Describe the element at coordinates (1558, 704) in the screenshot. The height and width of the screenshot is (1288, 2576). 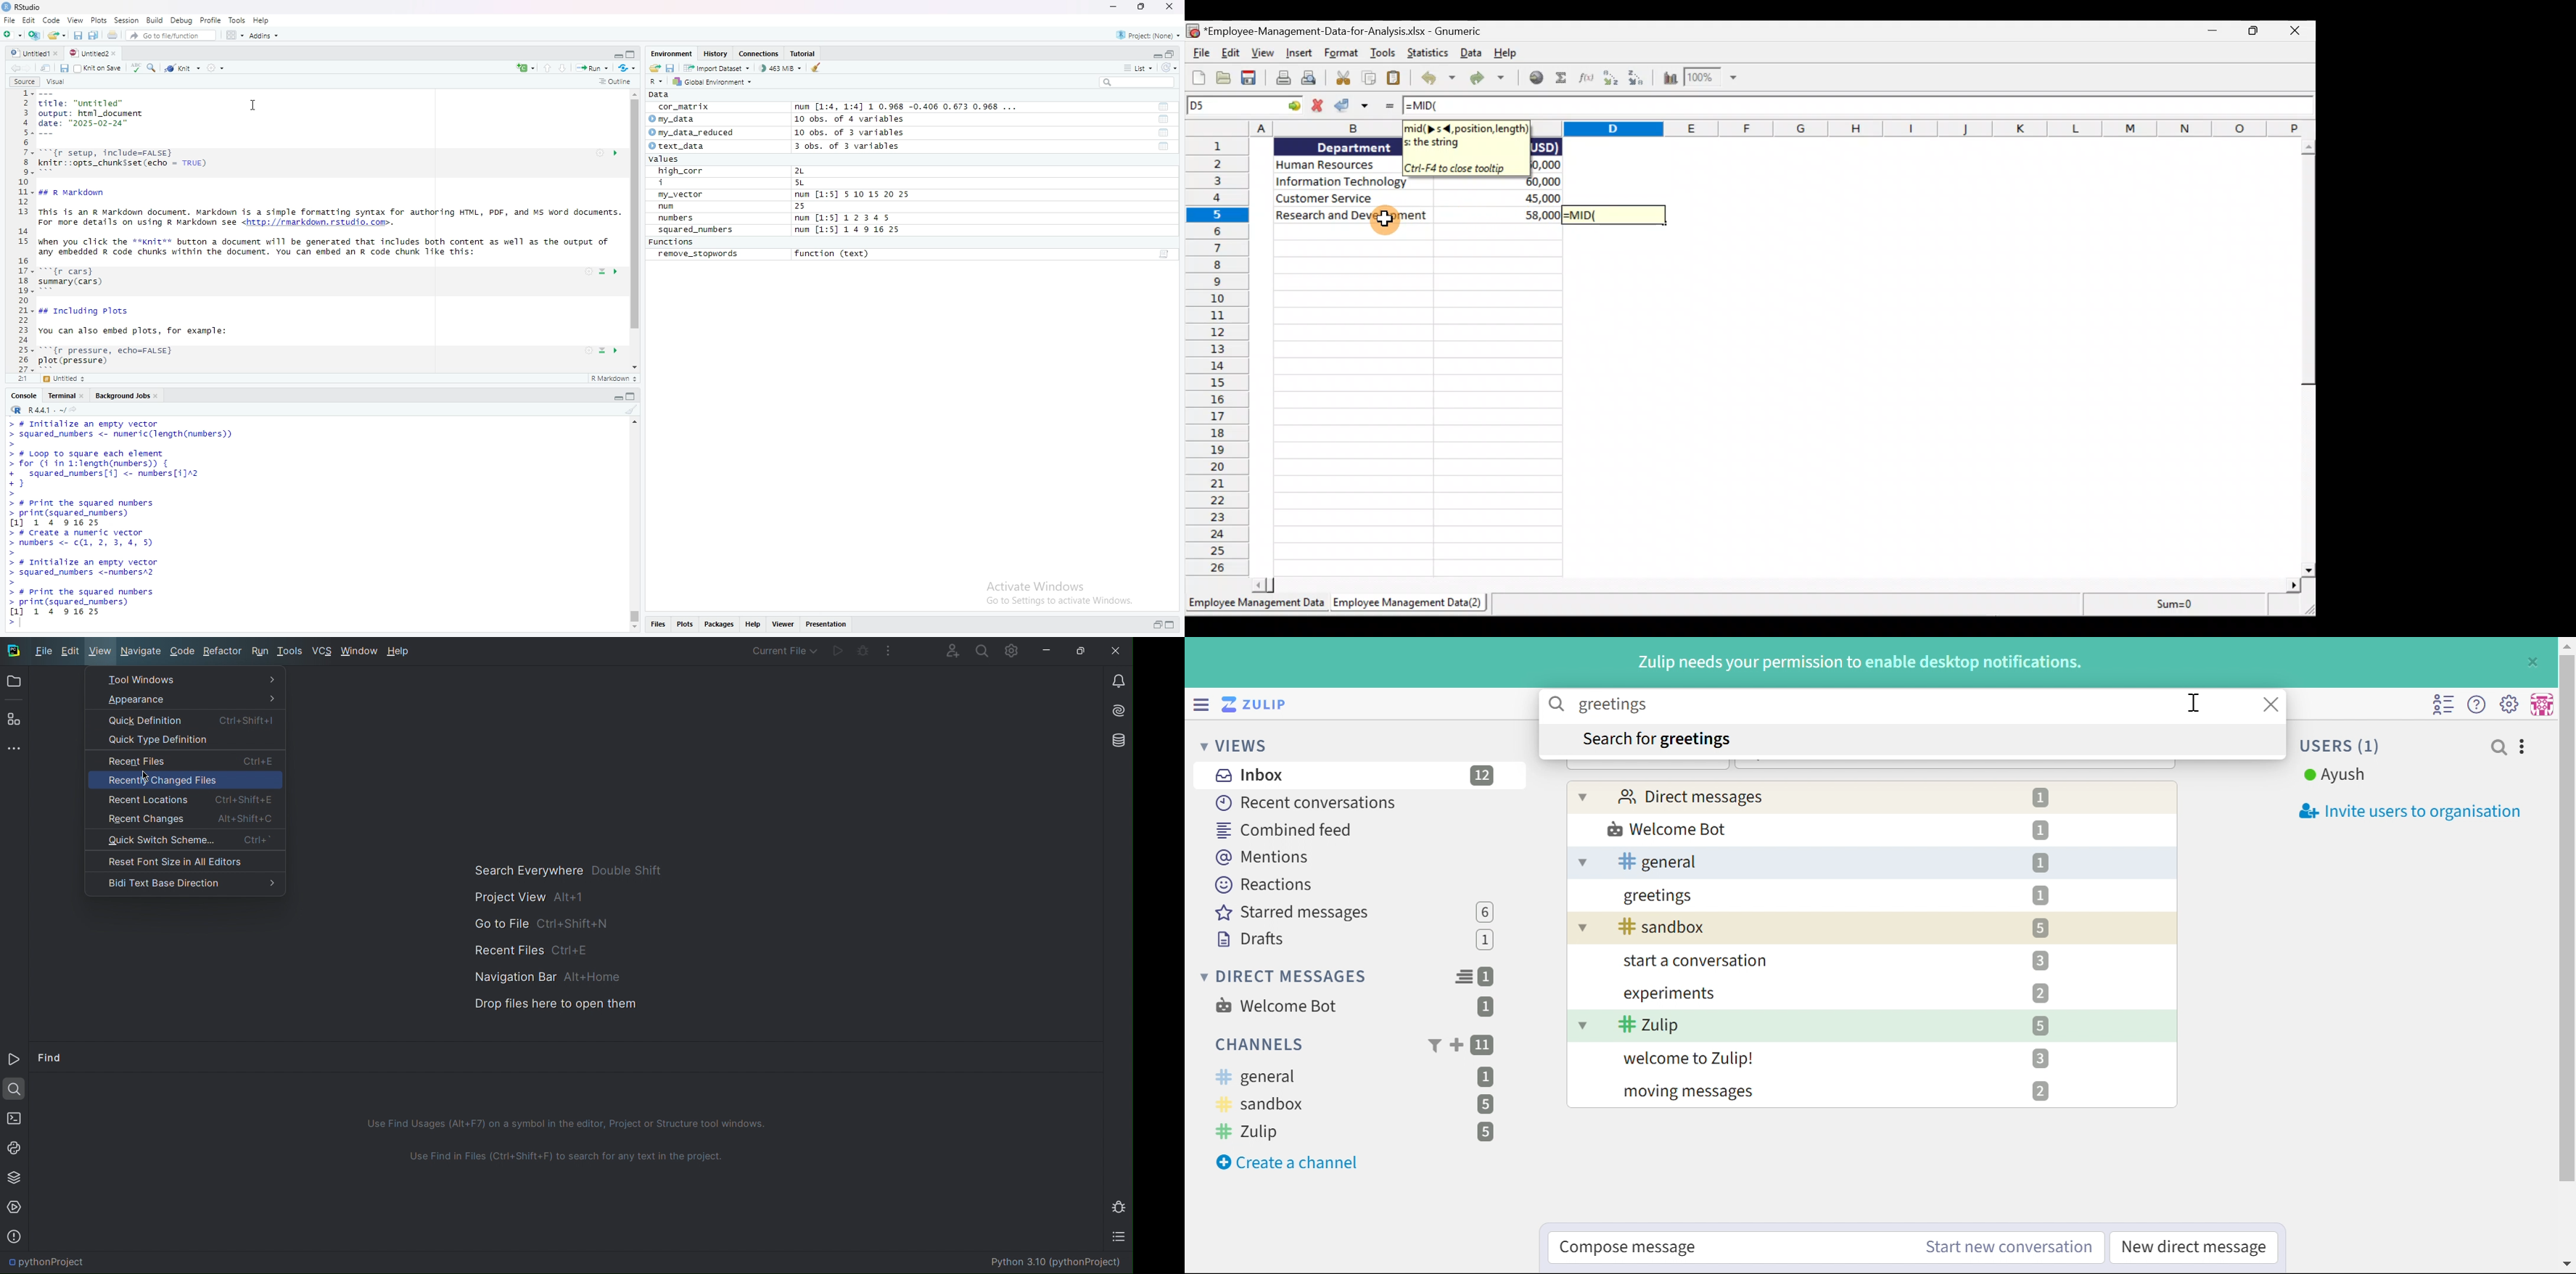
I see `Search icon` at that location.